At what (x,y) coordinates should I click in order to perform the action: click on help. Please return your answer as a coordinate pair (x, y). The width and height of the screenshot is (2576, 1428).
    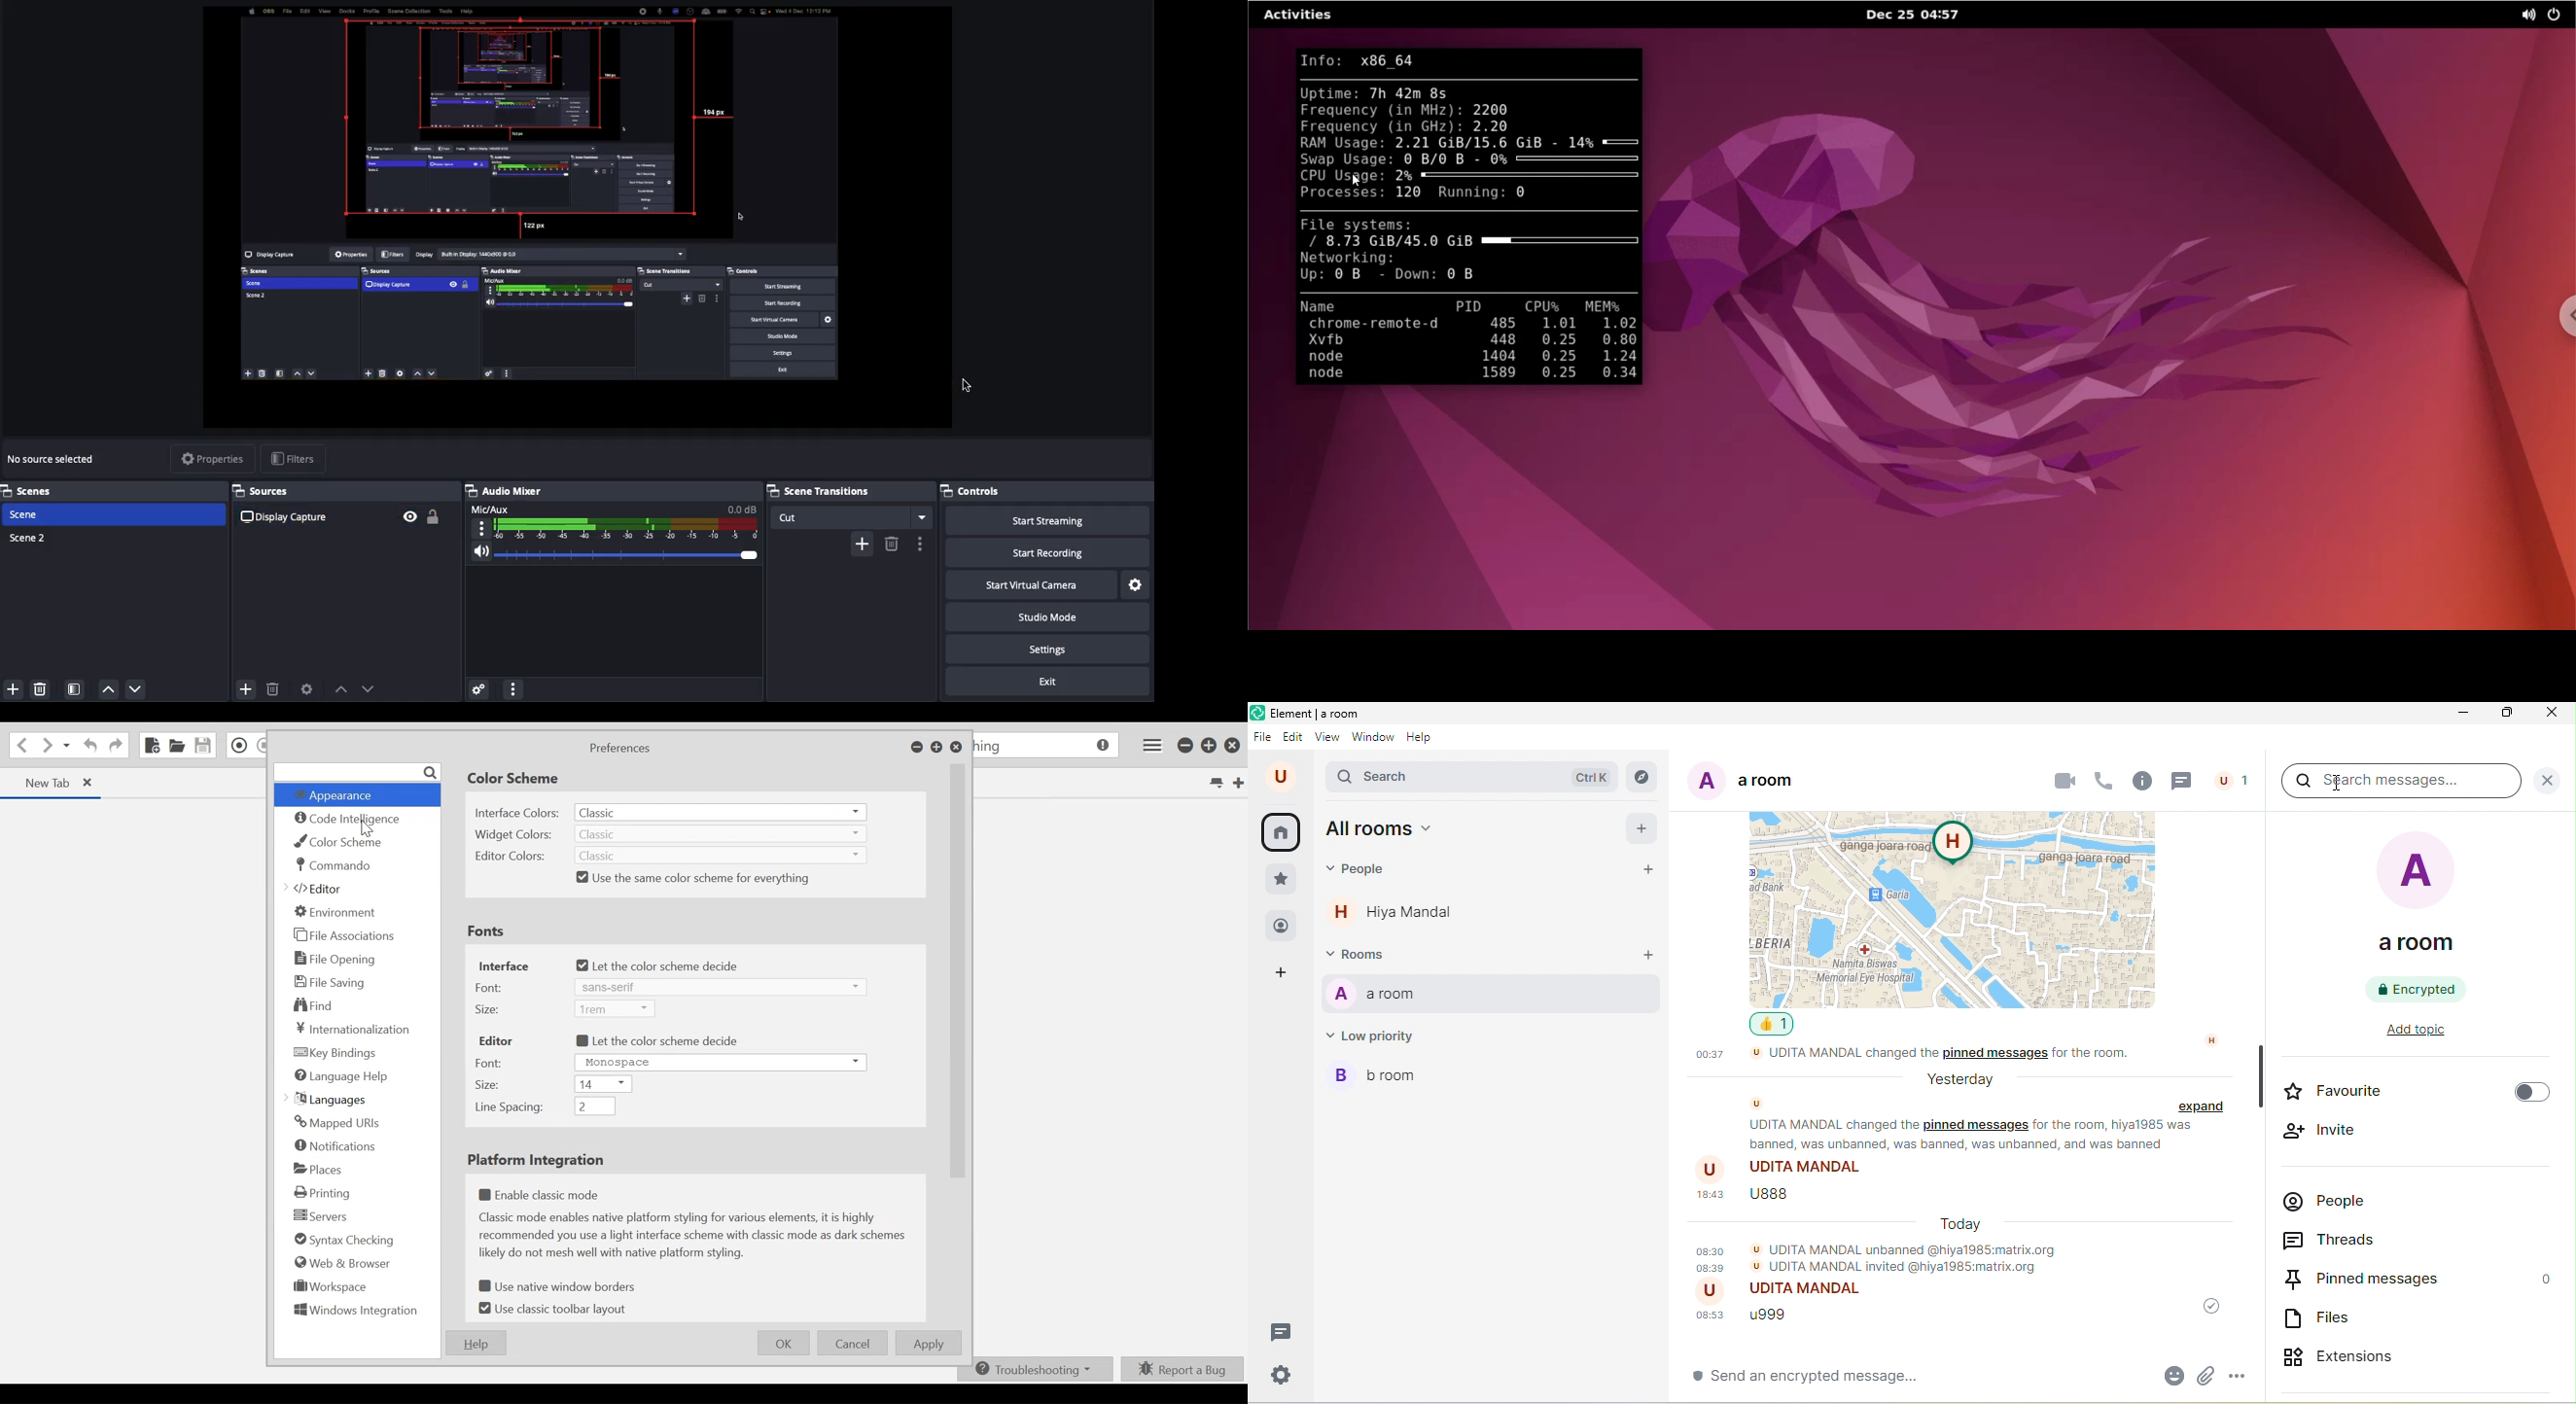
    Looking at the image, I should click on (1425, 740).